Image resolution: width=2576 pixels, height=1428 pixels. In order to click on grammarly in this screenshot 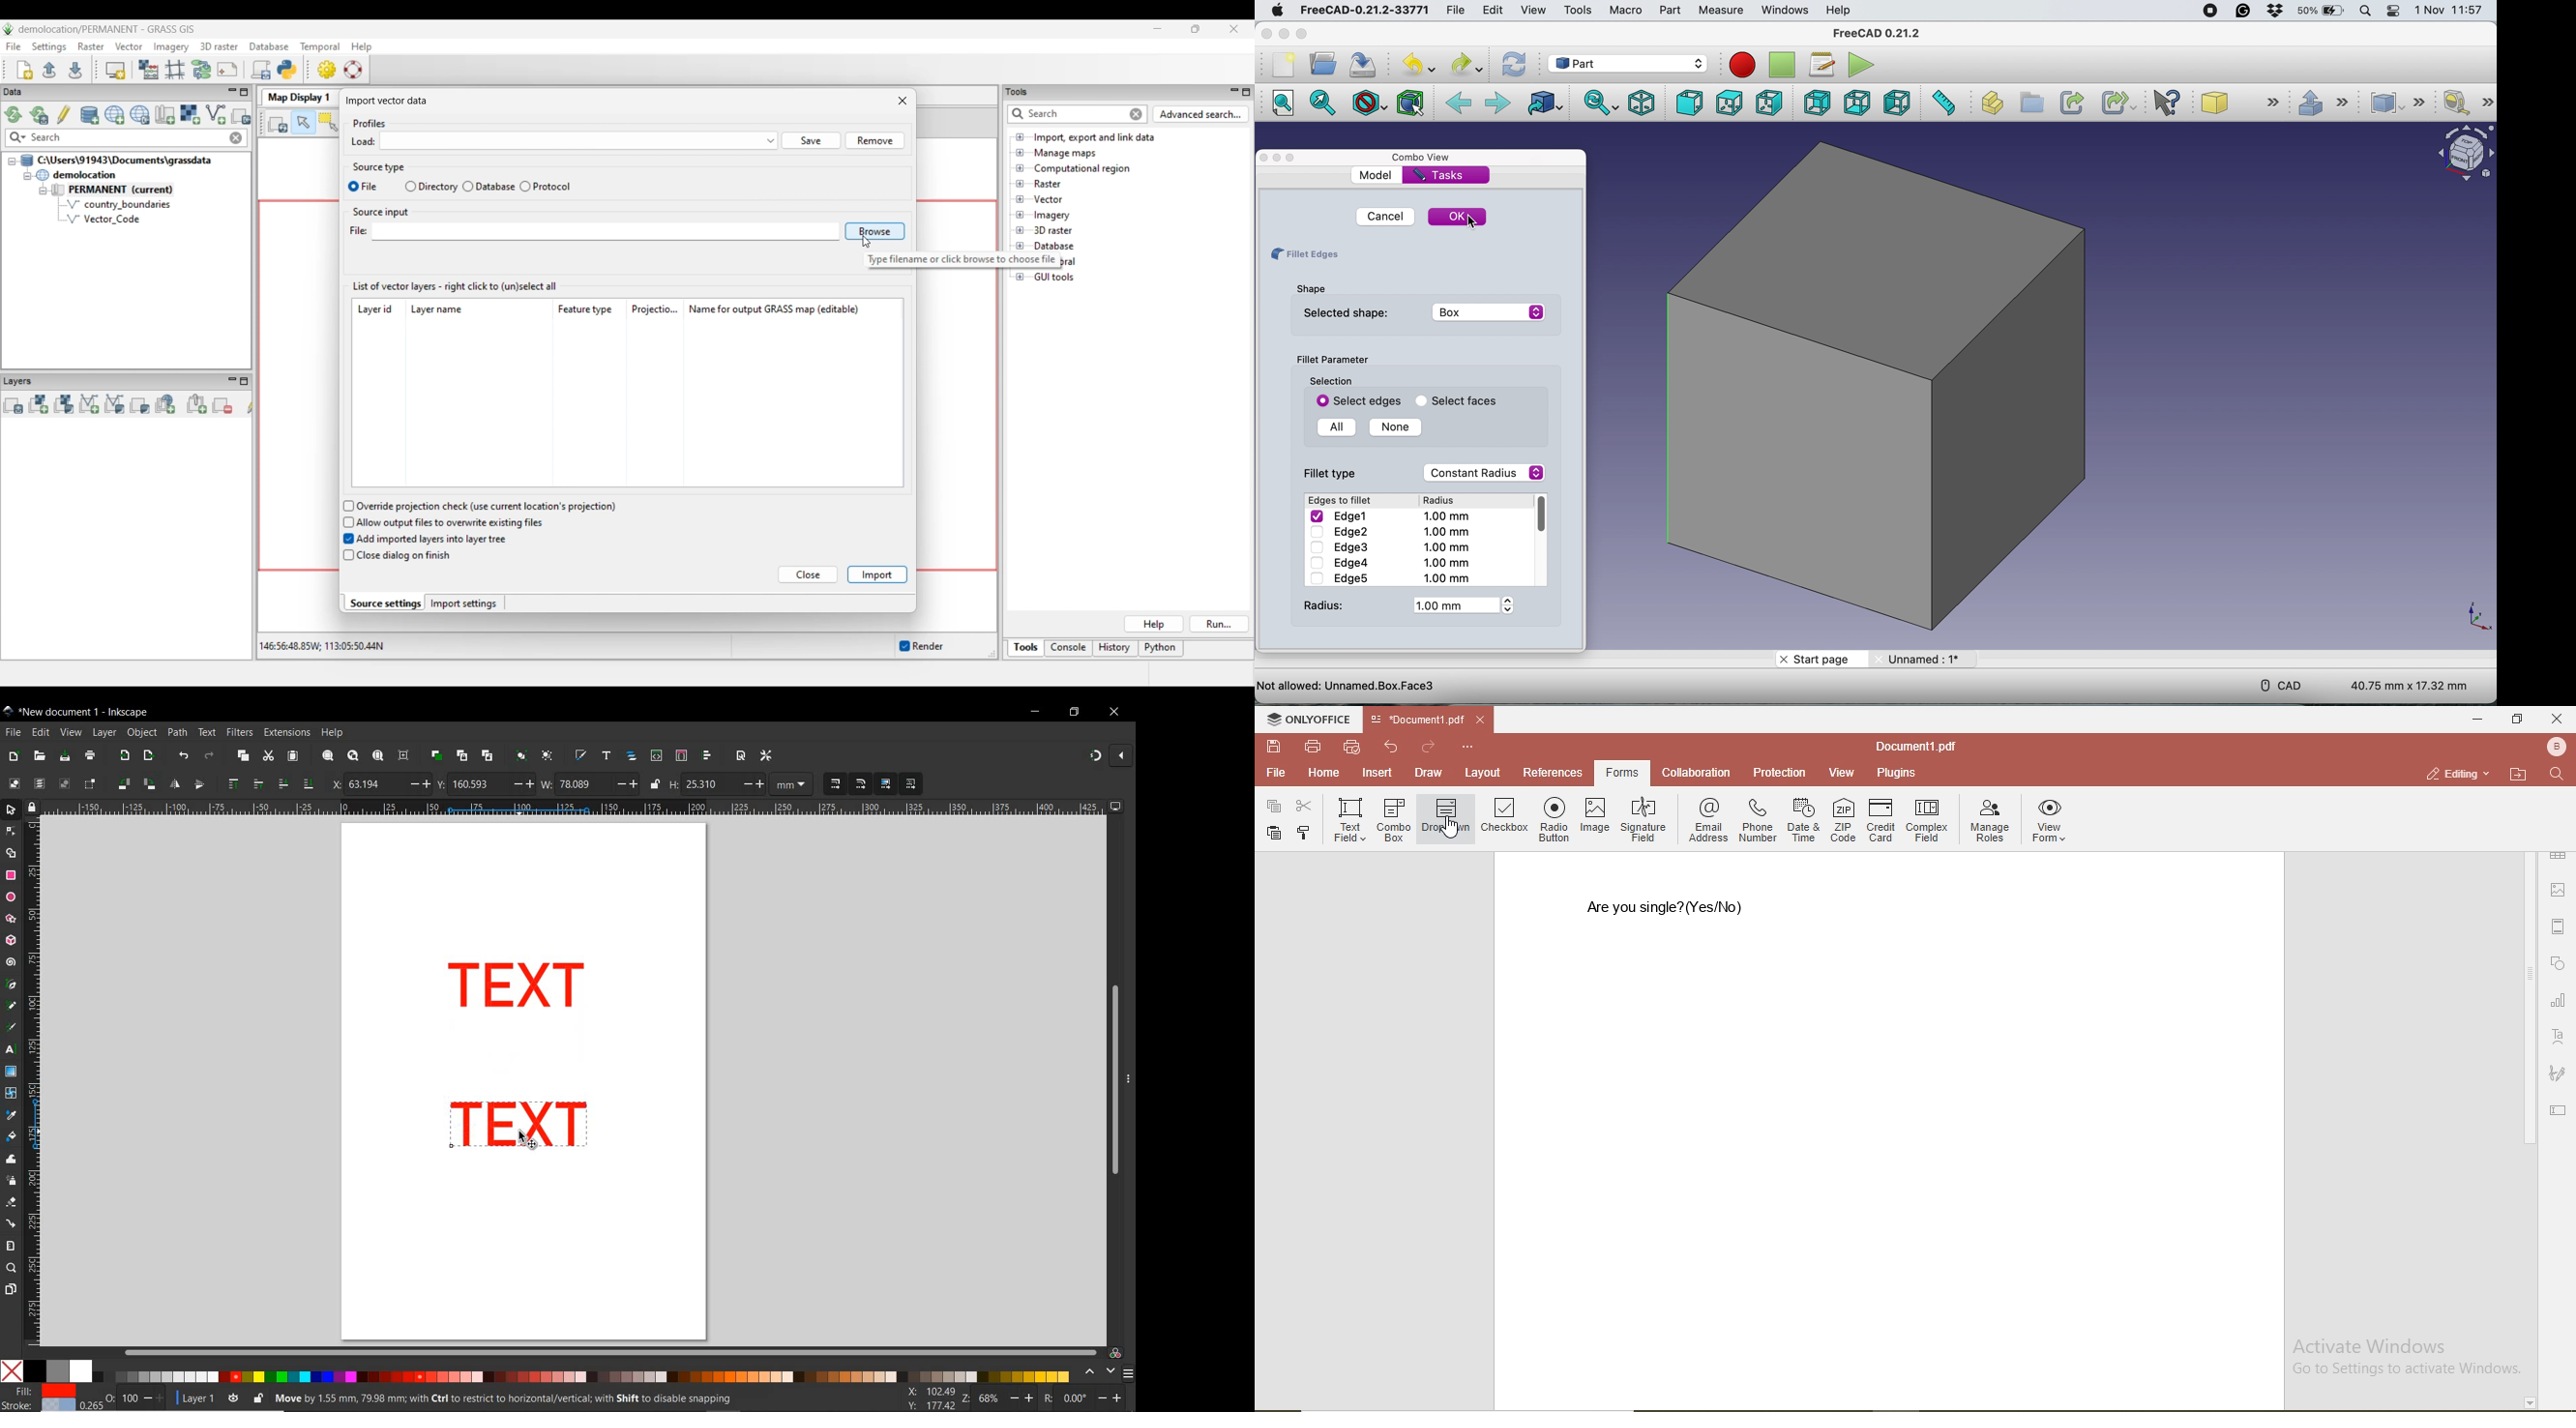, I will do `click(2247, 11)`.